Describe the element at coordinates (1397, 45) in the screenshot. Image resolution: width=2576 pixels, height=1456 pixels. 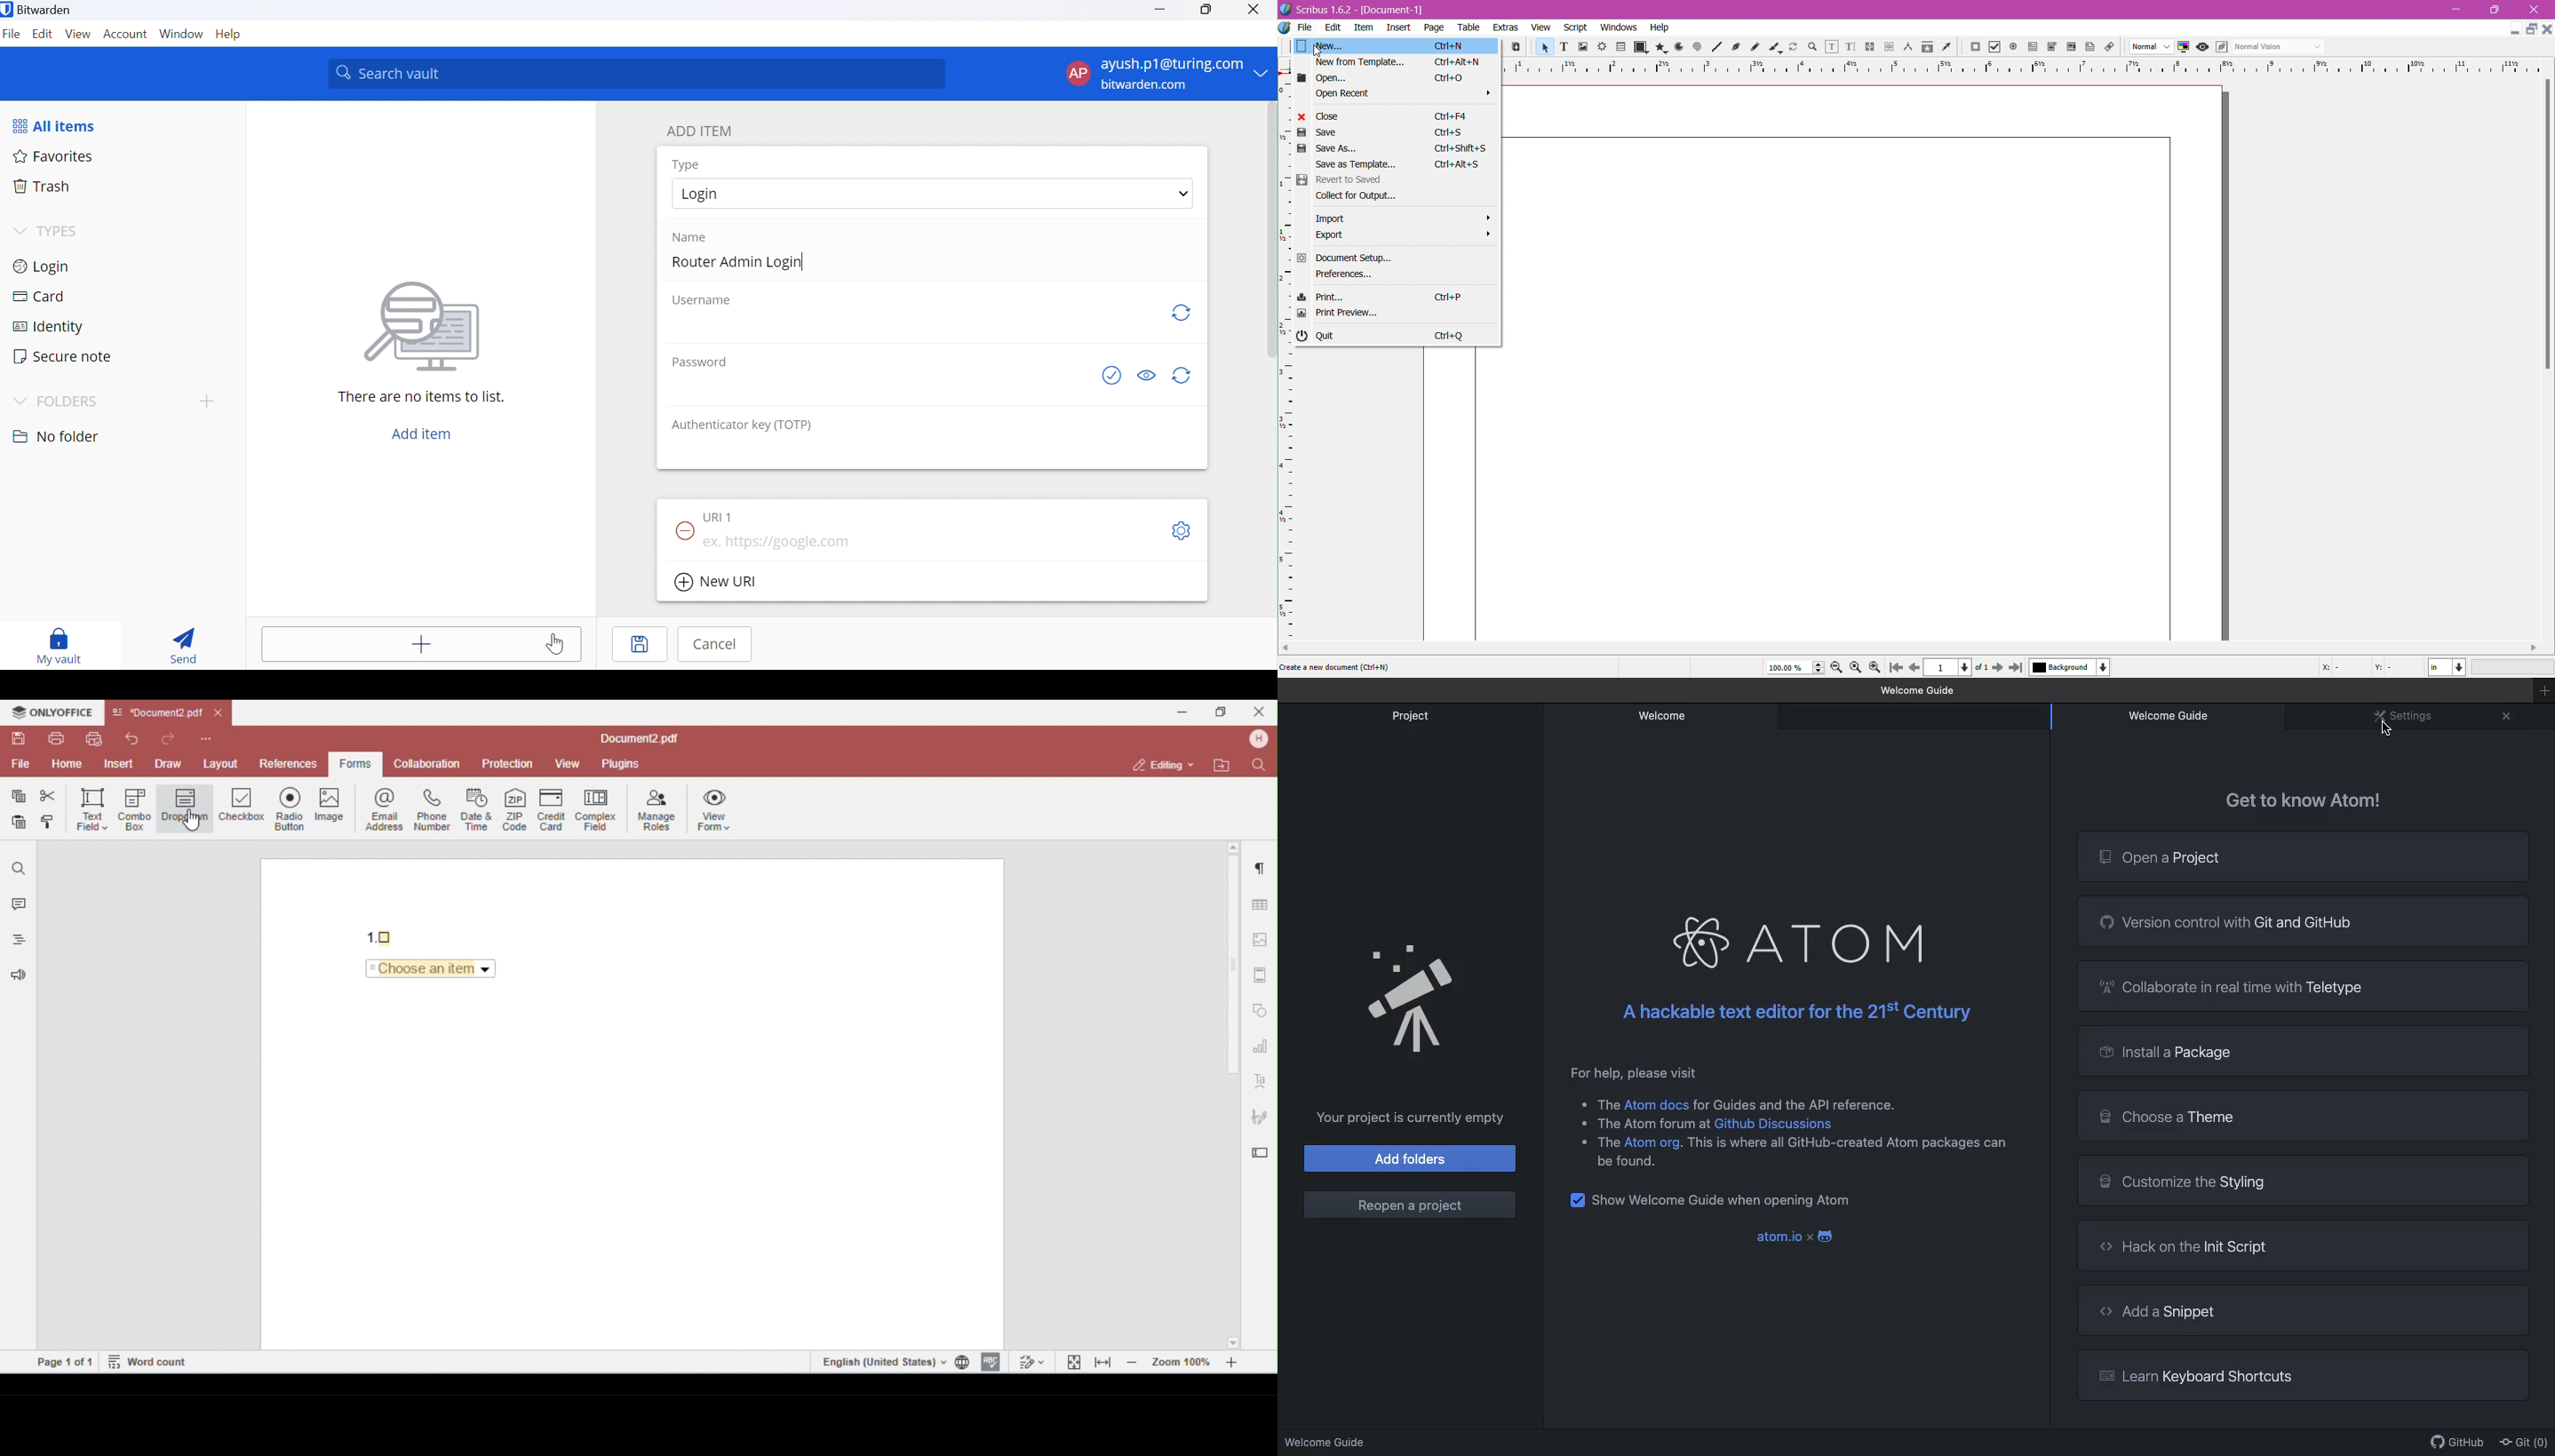
I see `New` at that location.